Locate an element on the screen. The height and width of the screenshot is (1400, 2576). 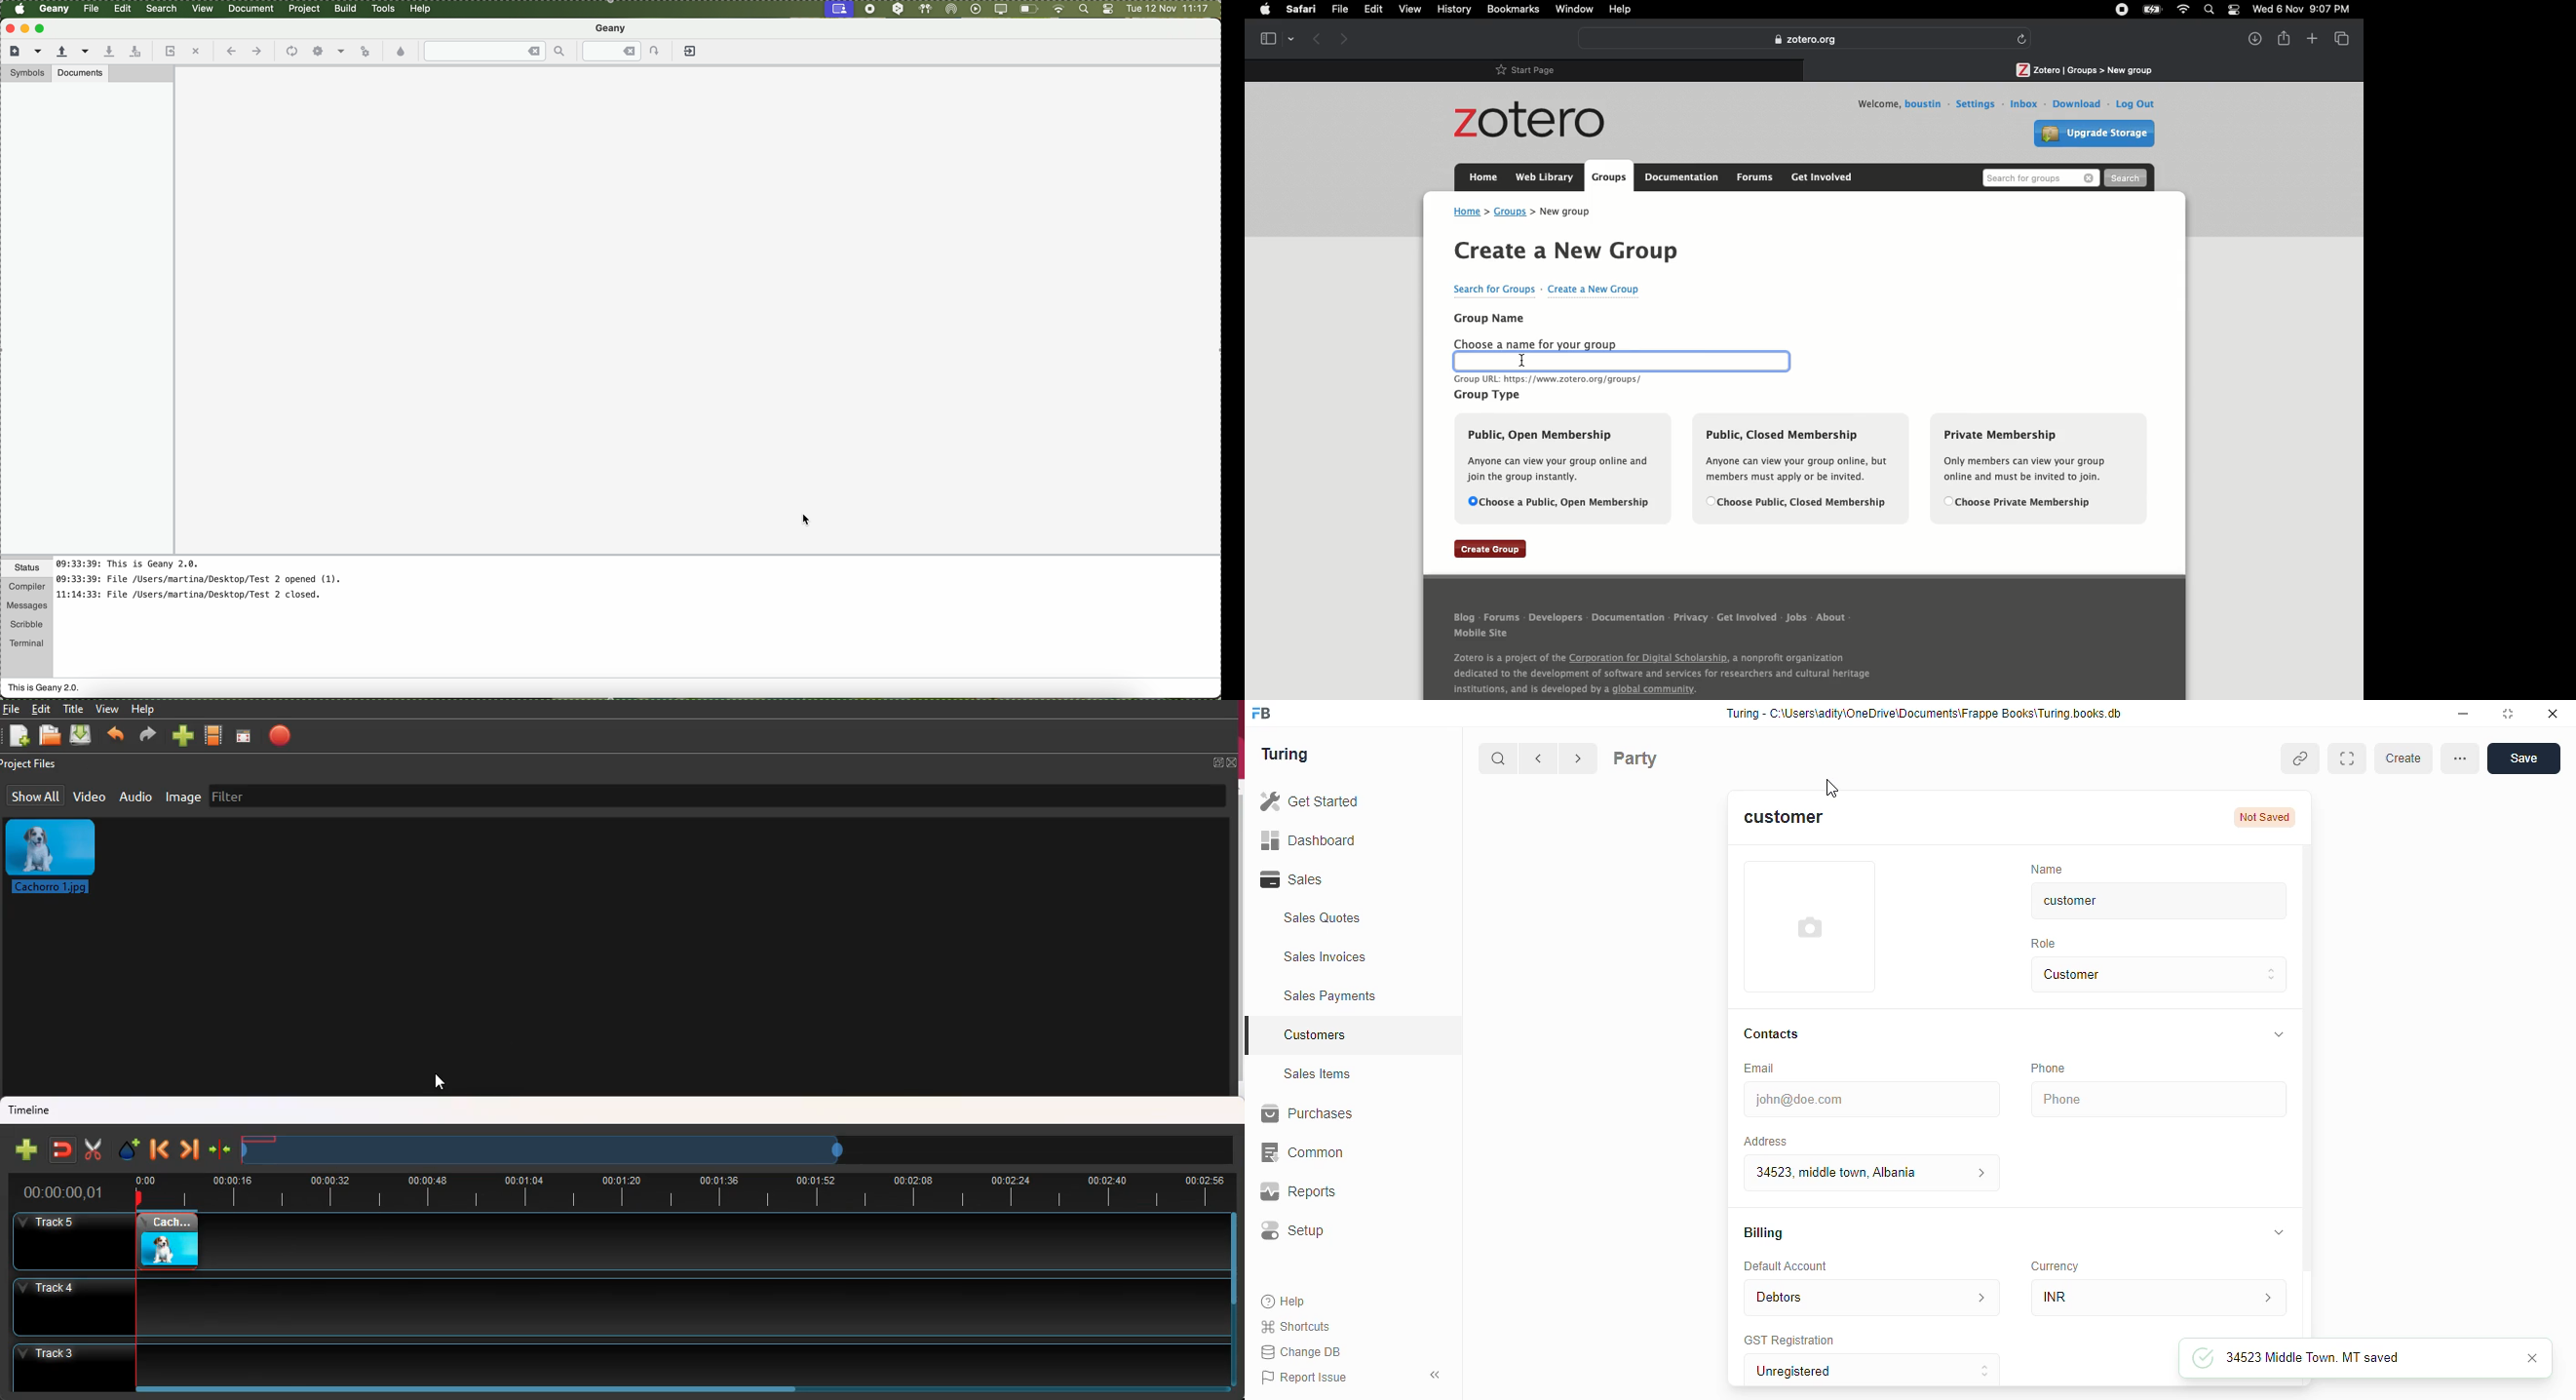
Phone is located at coordinates (2157, 1100).